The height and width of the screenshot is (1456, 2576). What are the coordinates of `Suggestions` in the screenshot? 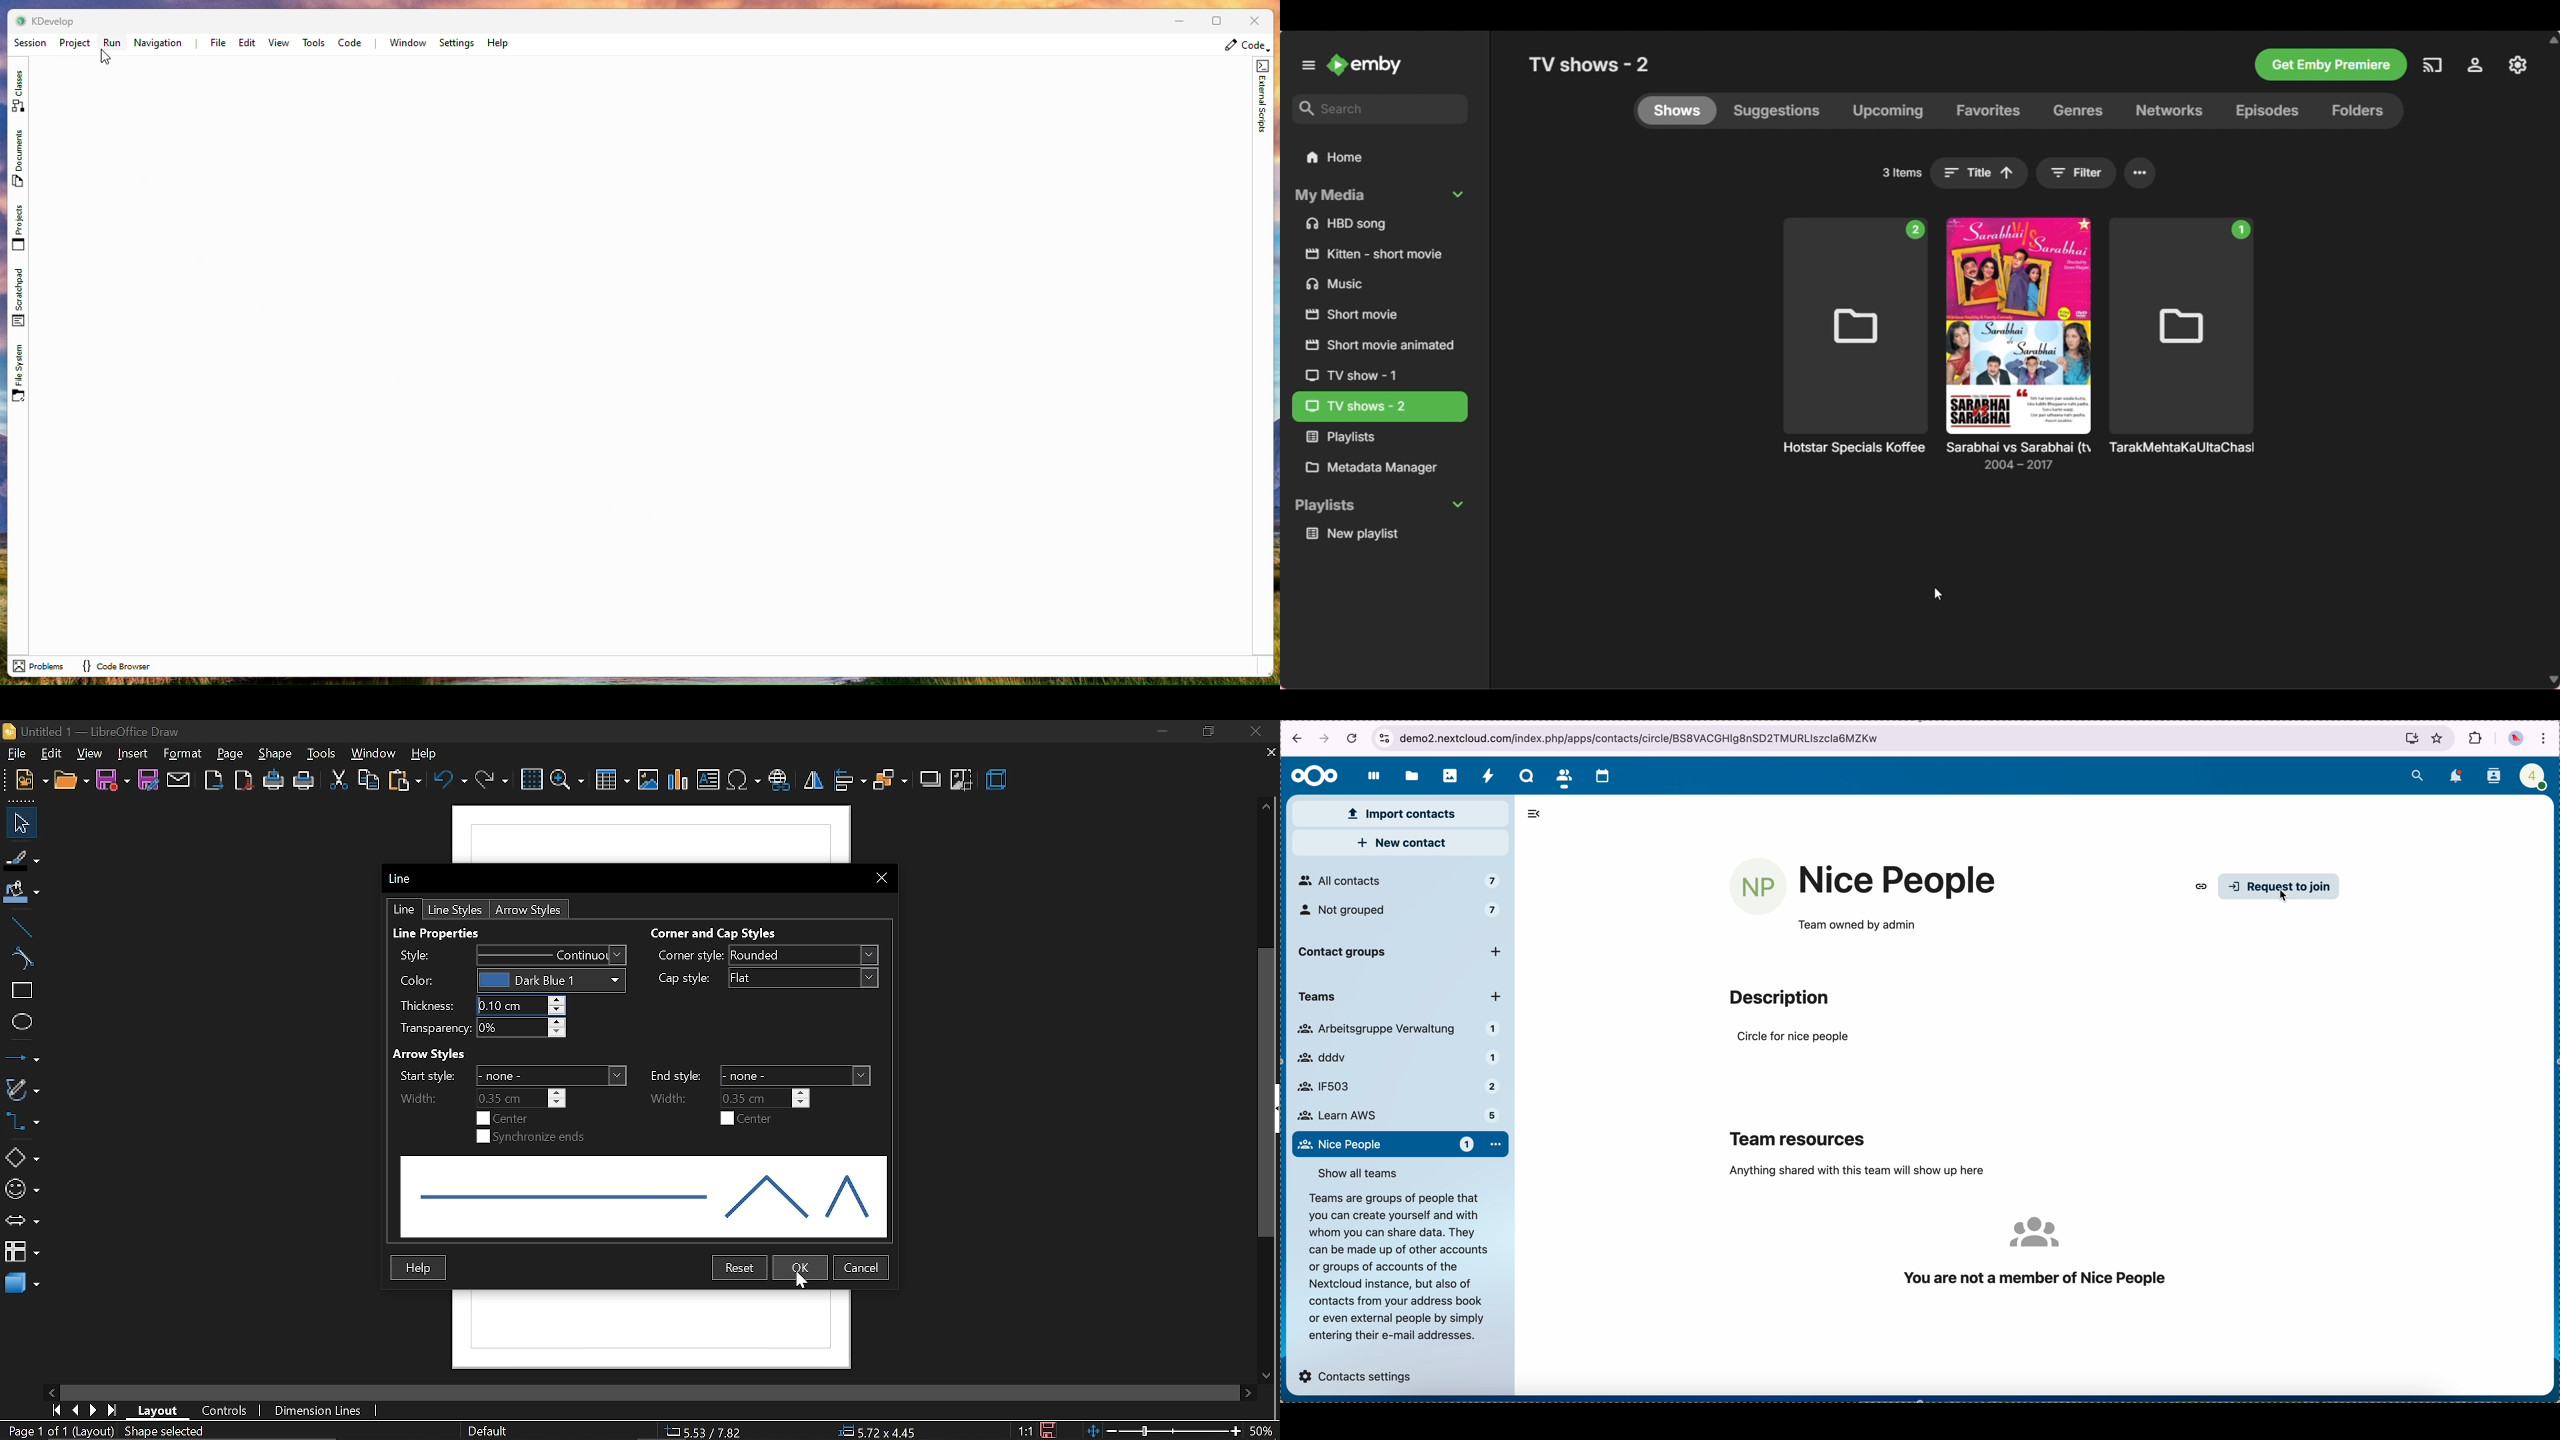 It's located at (1777, 111).